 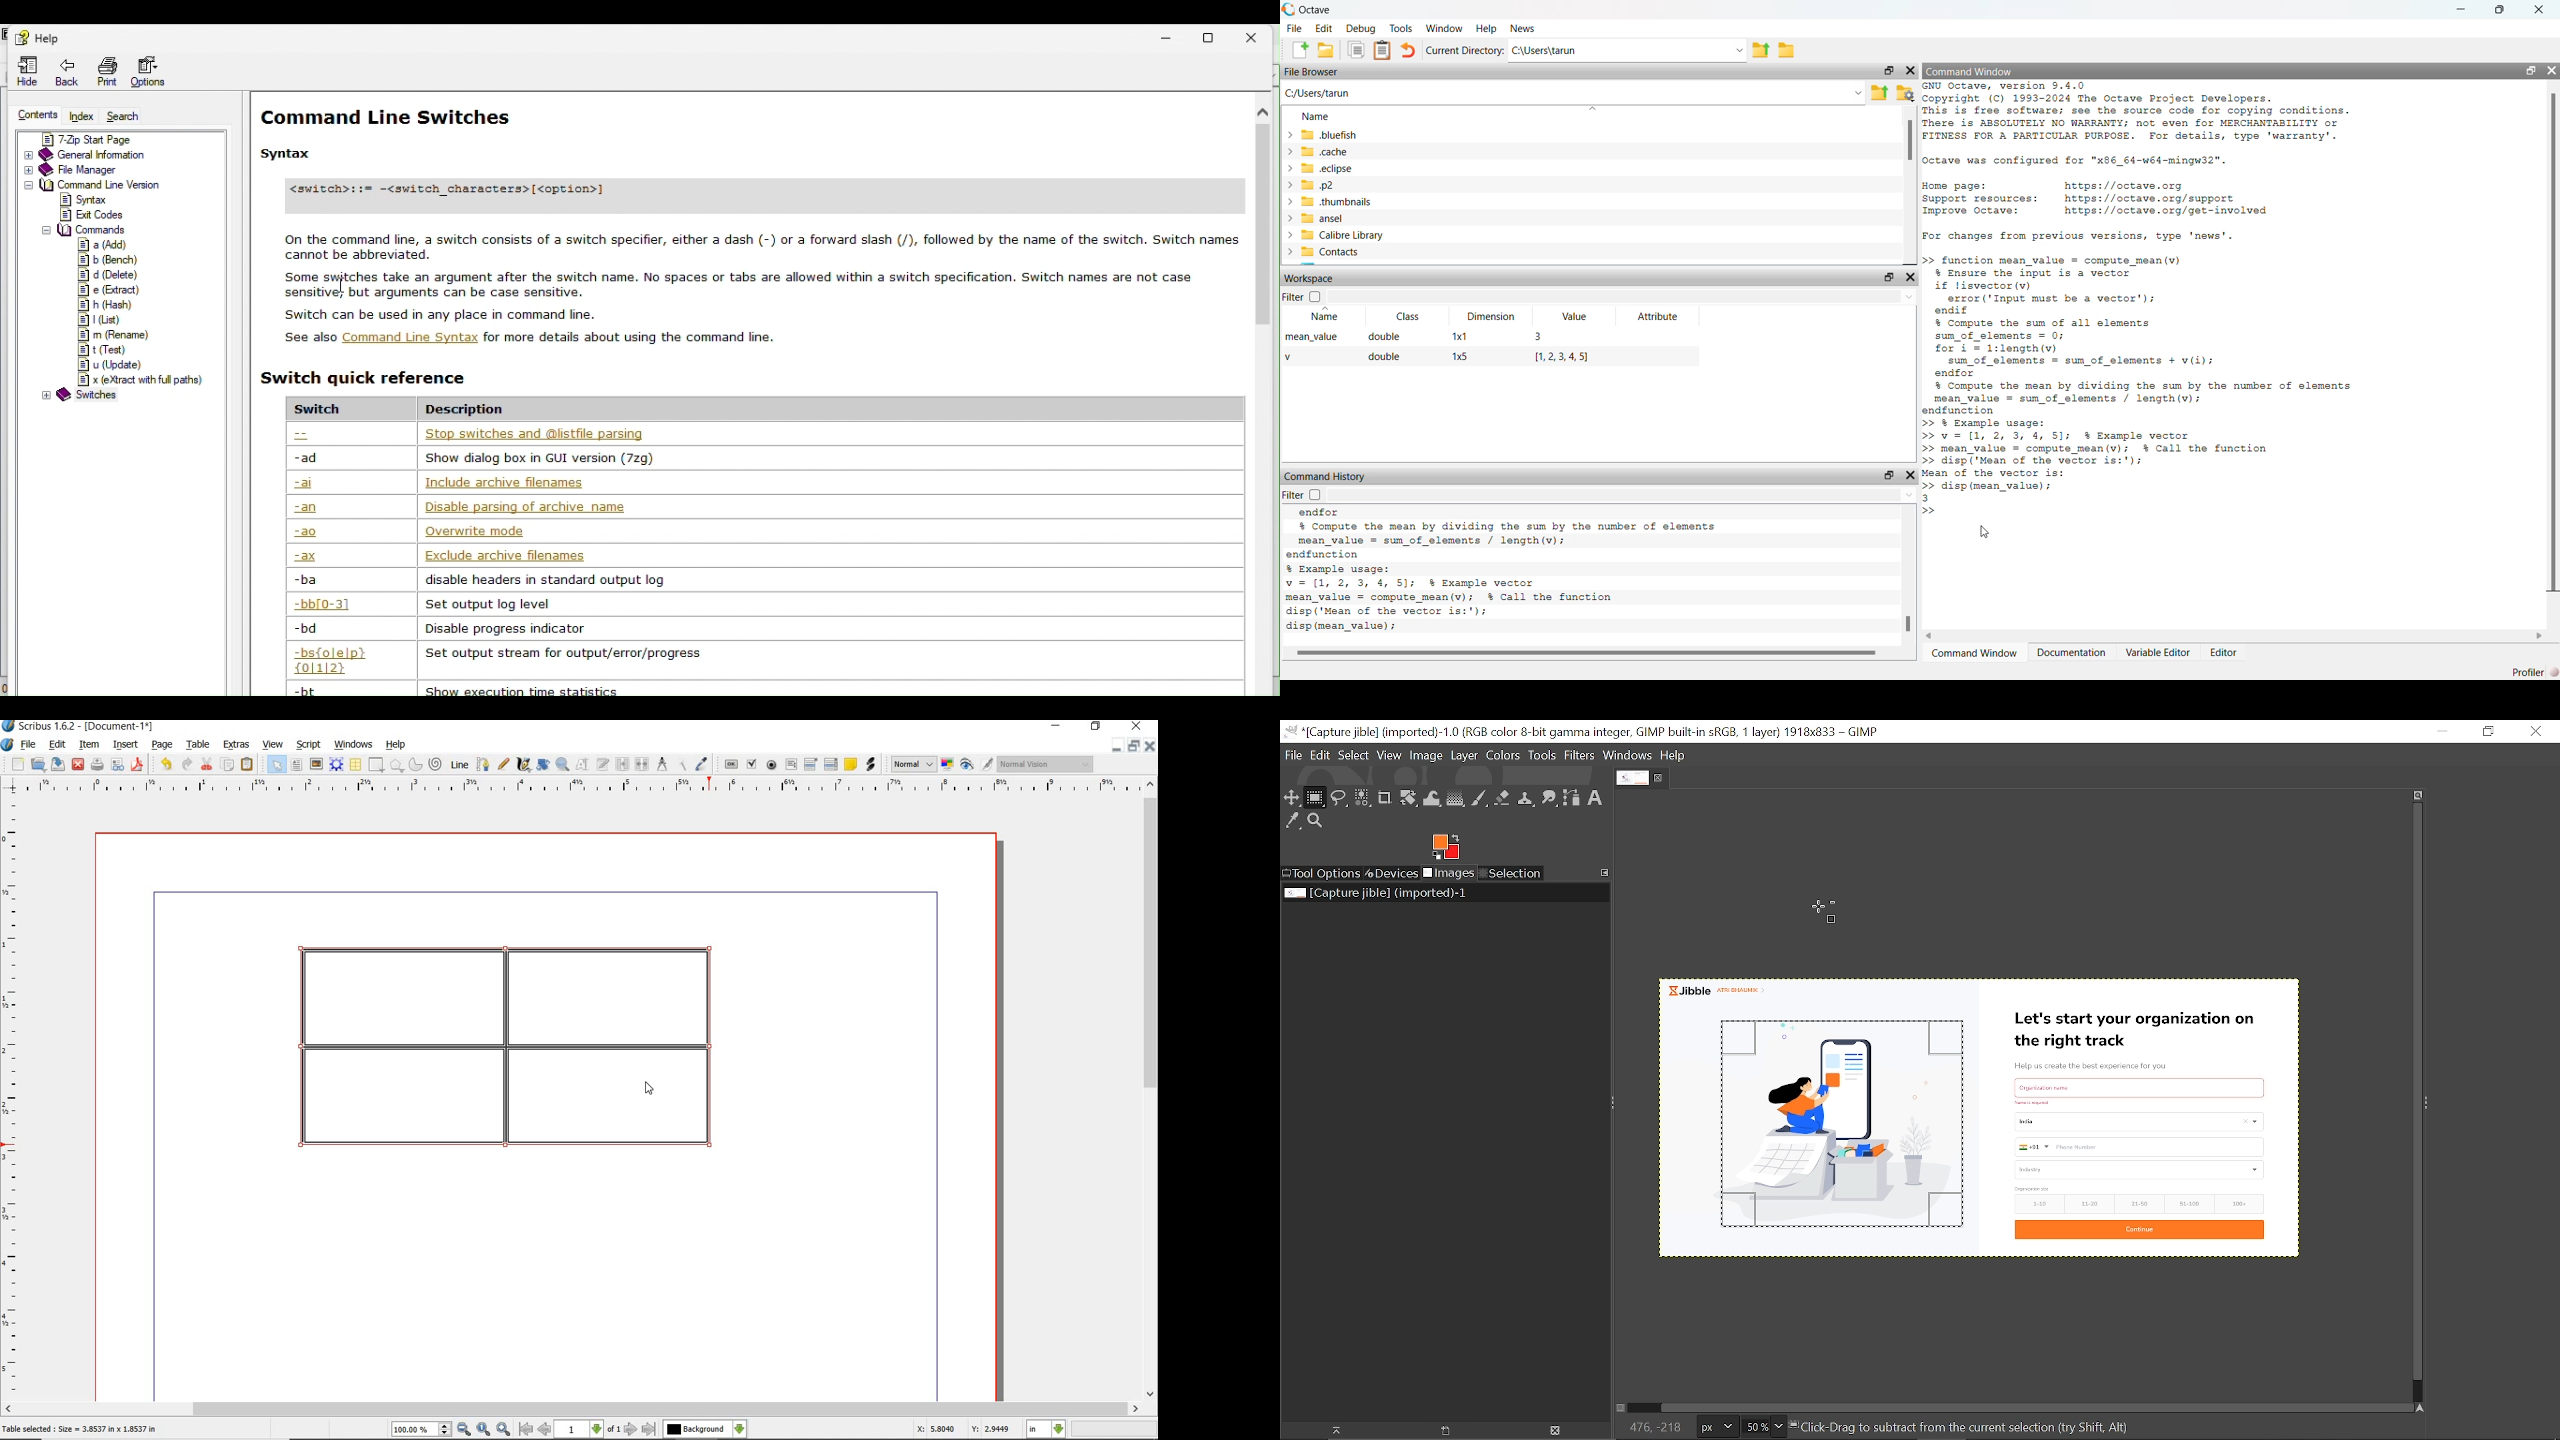 What do you see at coordinates (1299, 50) in the screenshot?
I see `add file` at bounding box center [1299, 50].